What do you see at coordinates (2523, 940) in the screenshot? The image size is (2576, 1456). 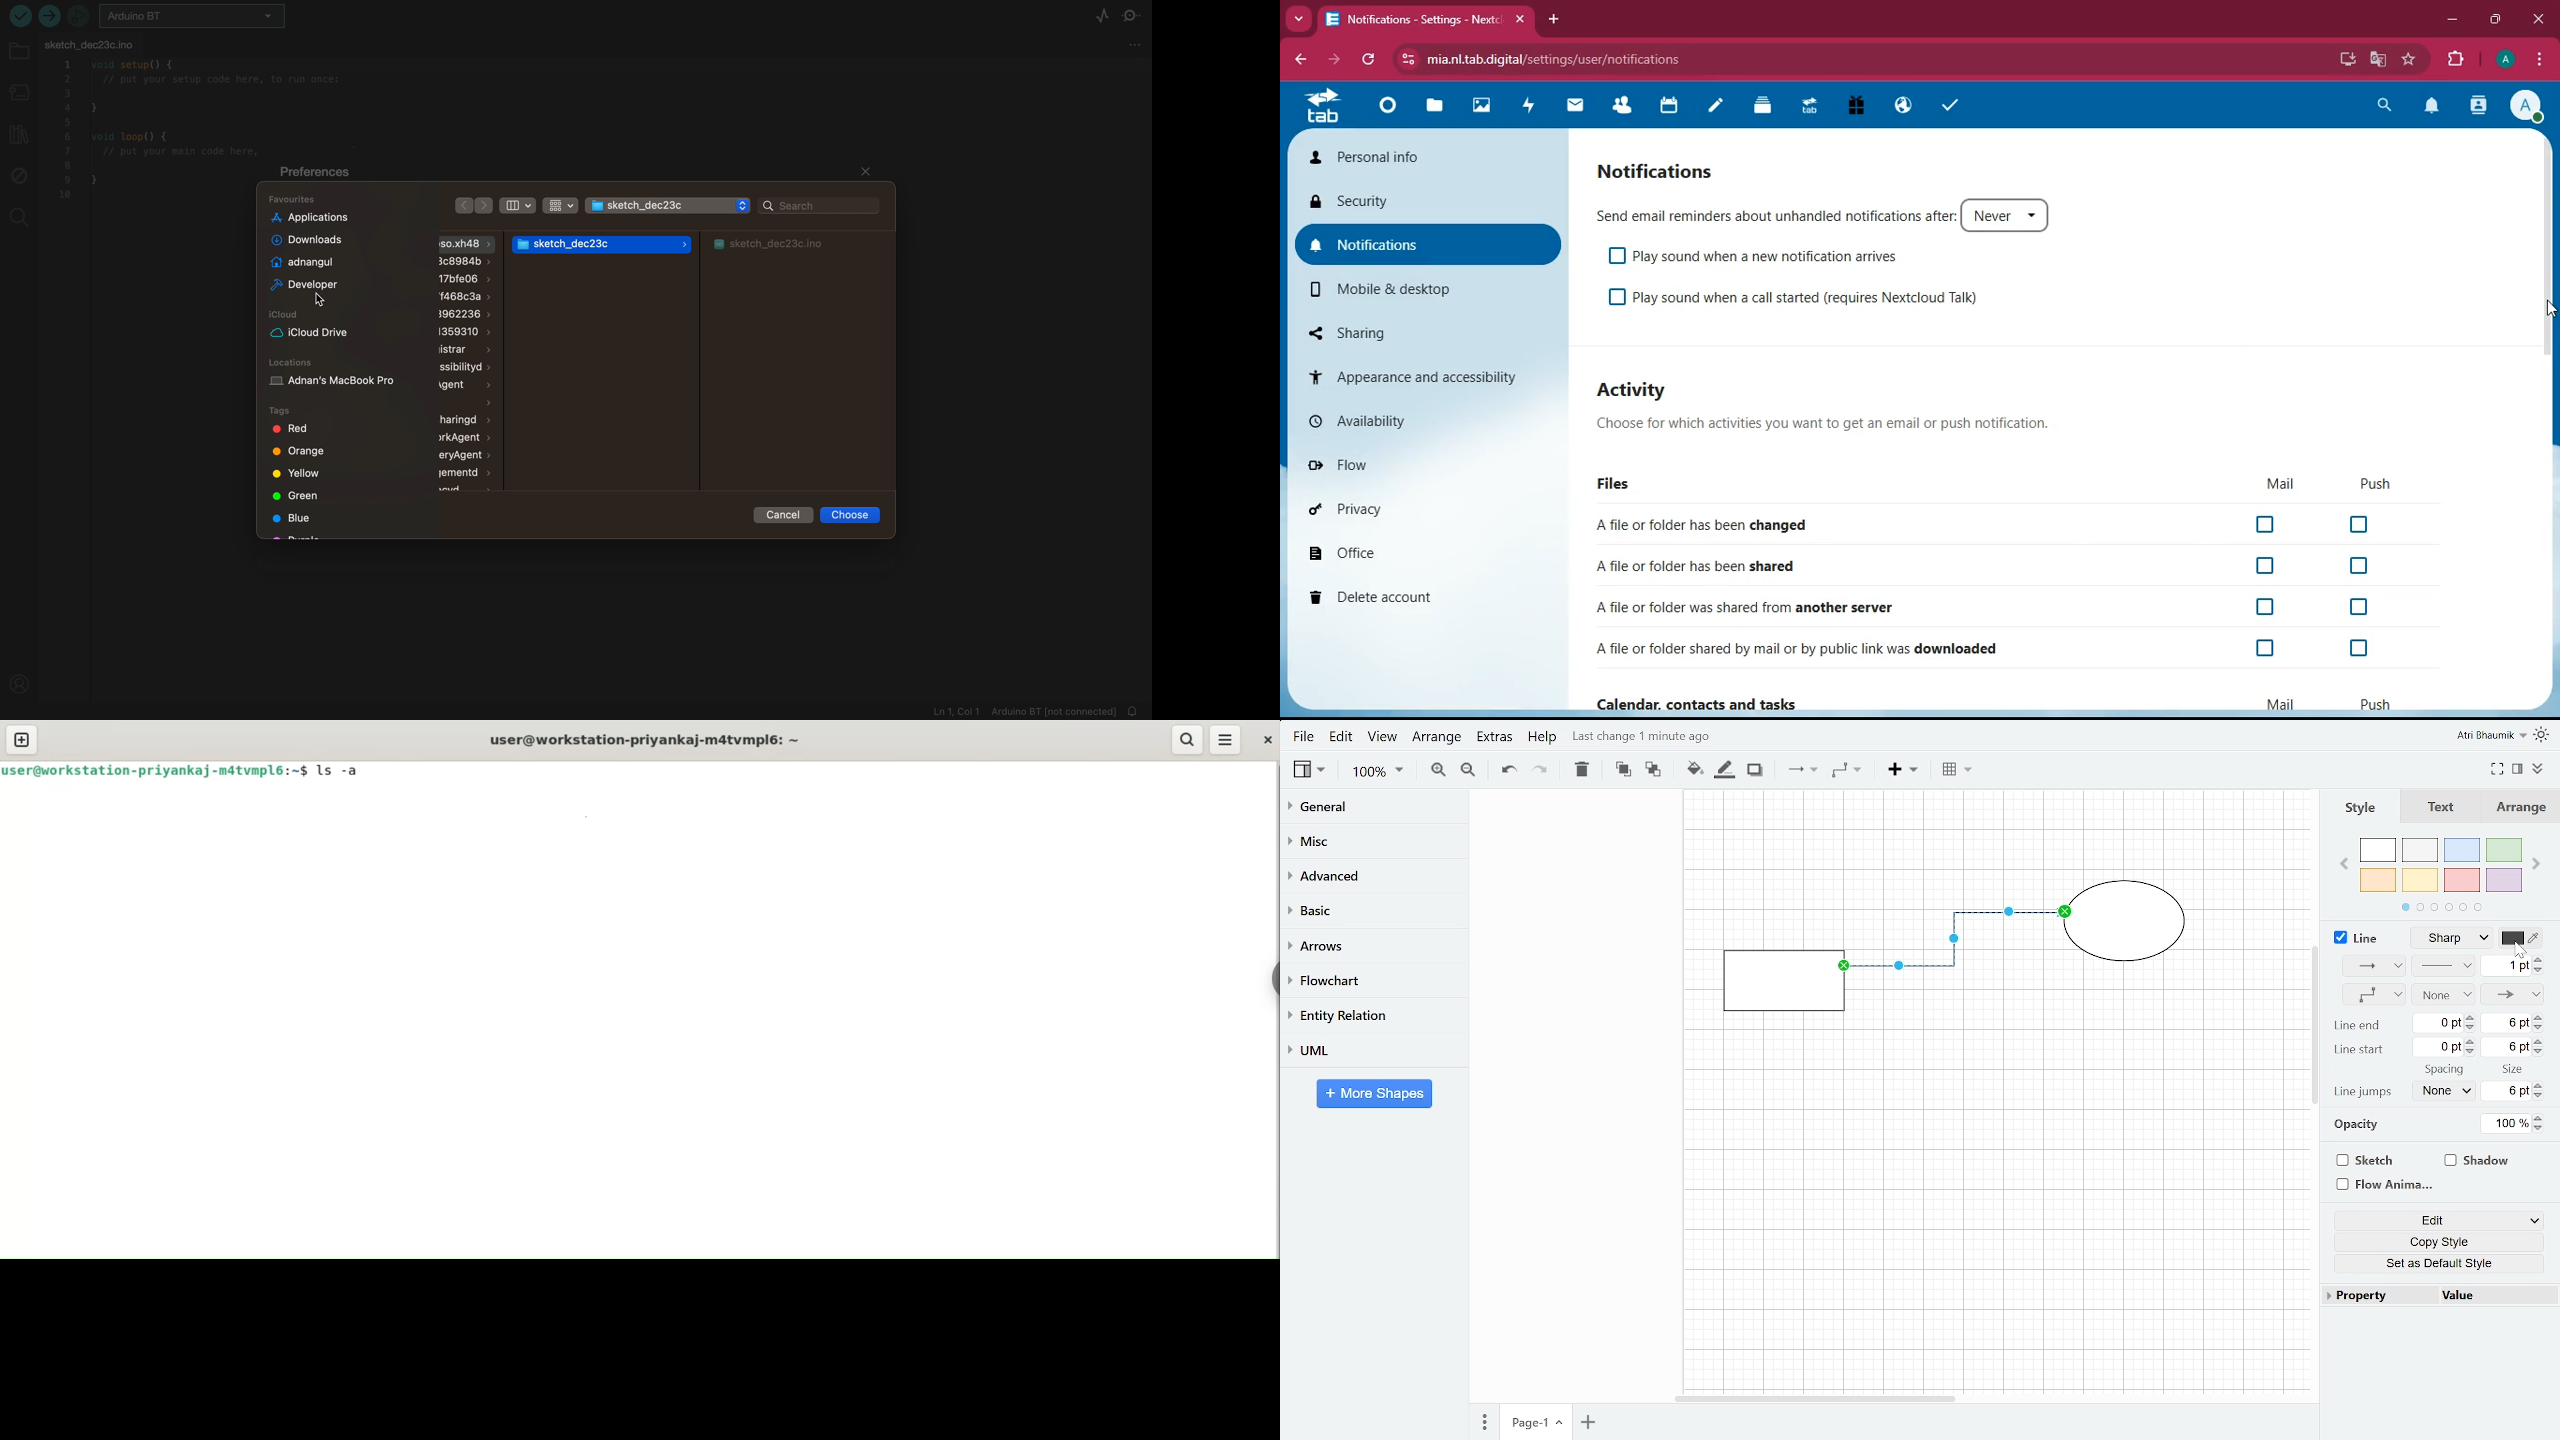 I see `Line color` at bounding box center [2523, 940].